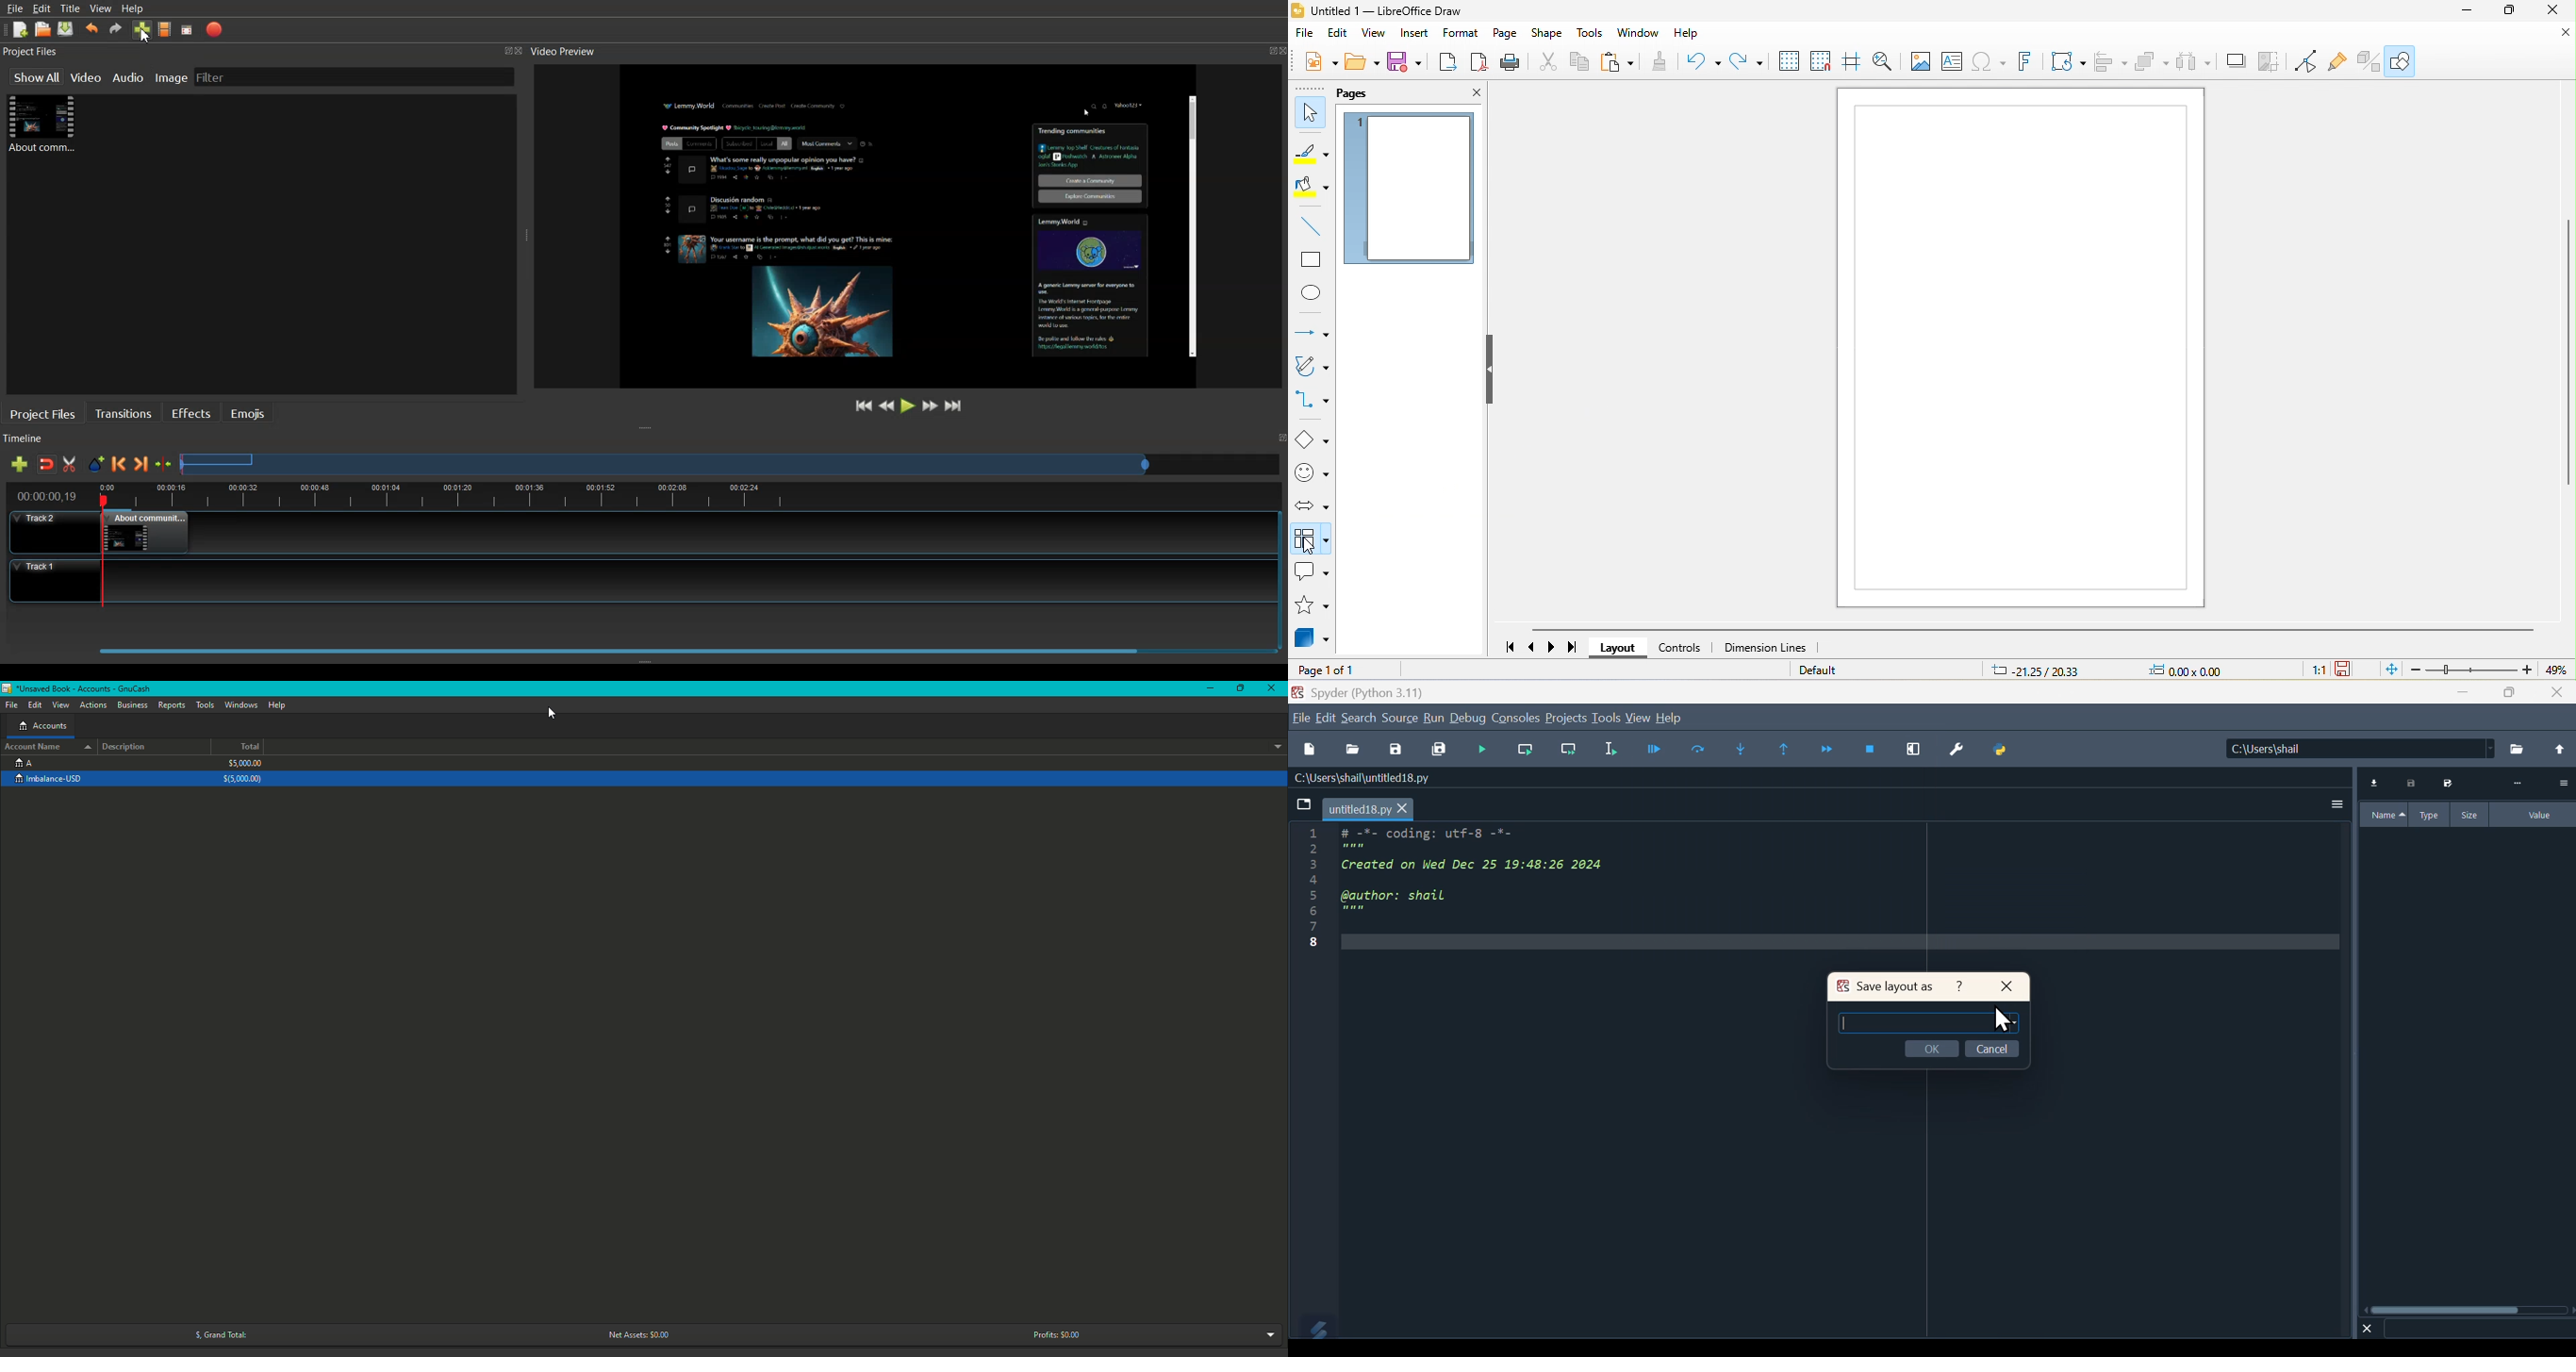 This screenshot has width=2576, height=1372. What do you see at coordinates (1211, 689) in the screenshot?
I see `Minimize` at bounding box center [1211, 689].